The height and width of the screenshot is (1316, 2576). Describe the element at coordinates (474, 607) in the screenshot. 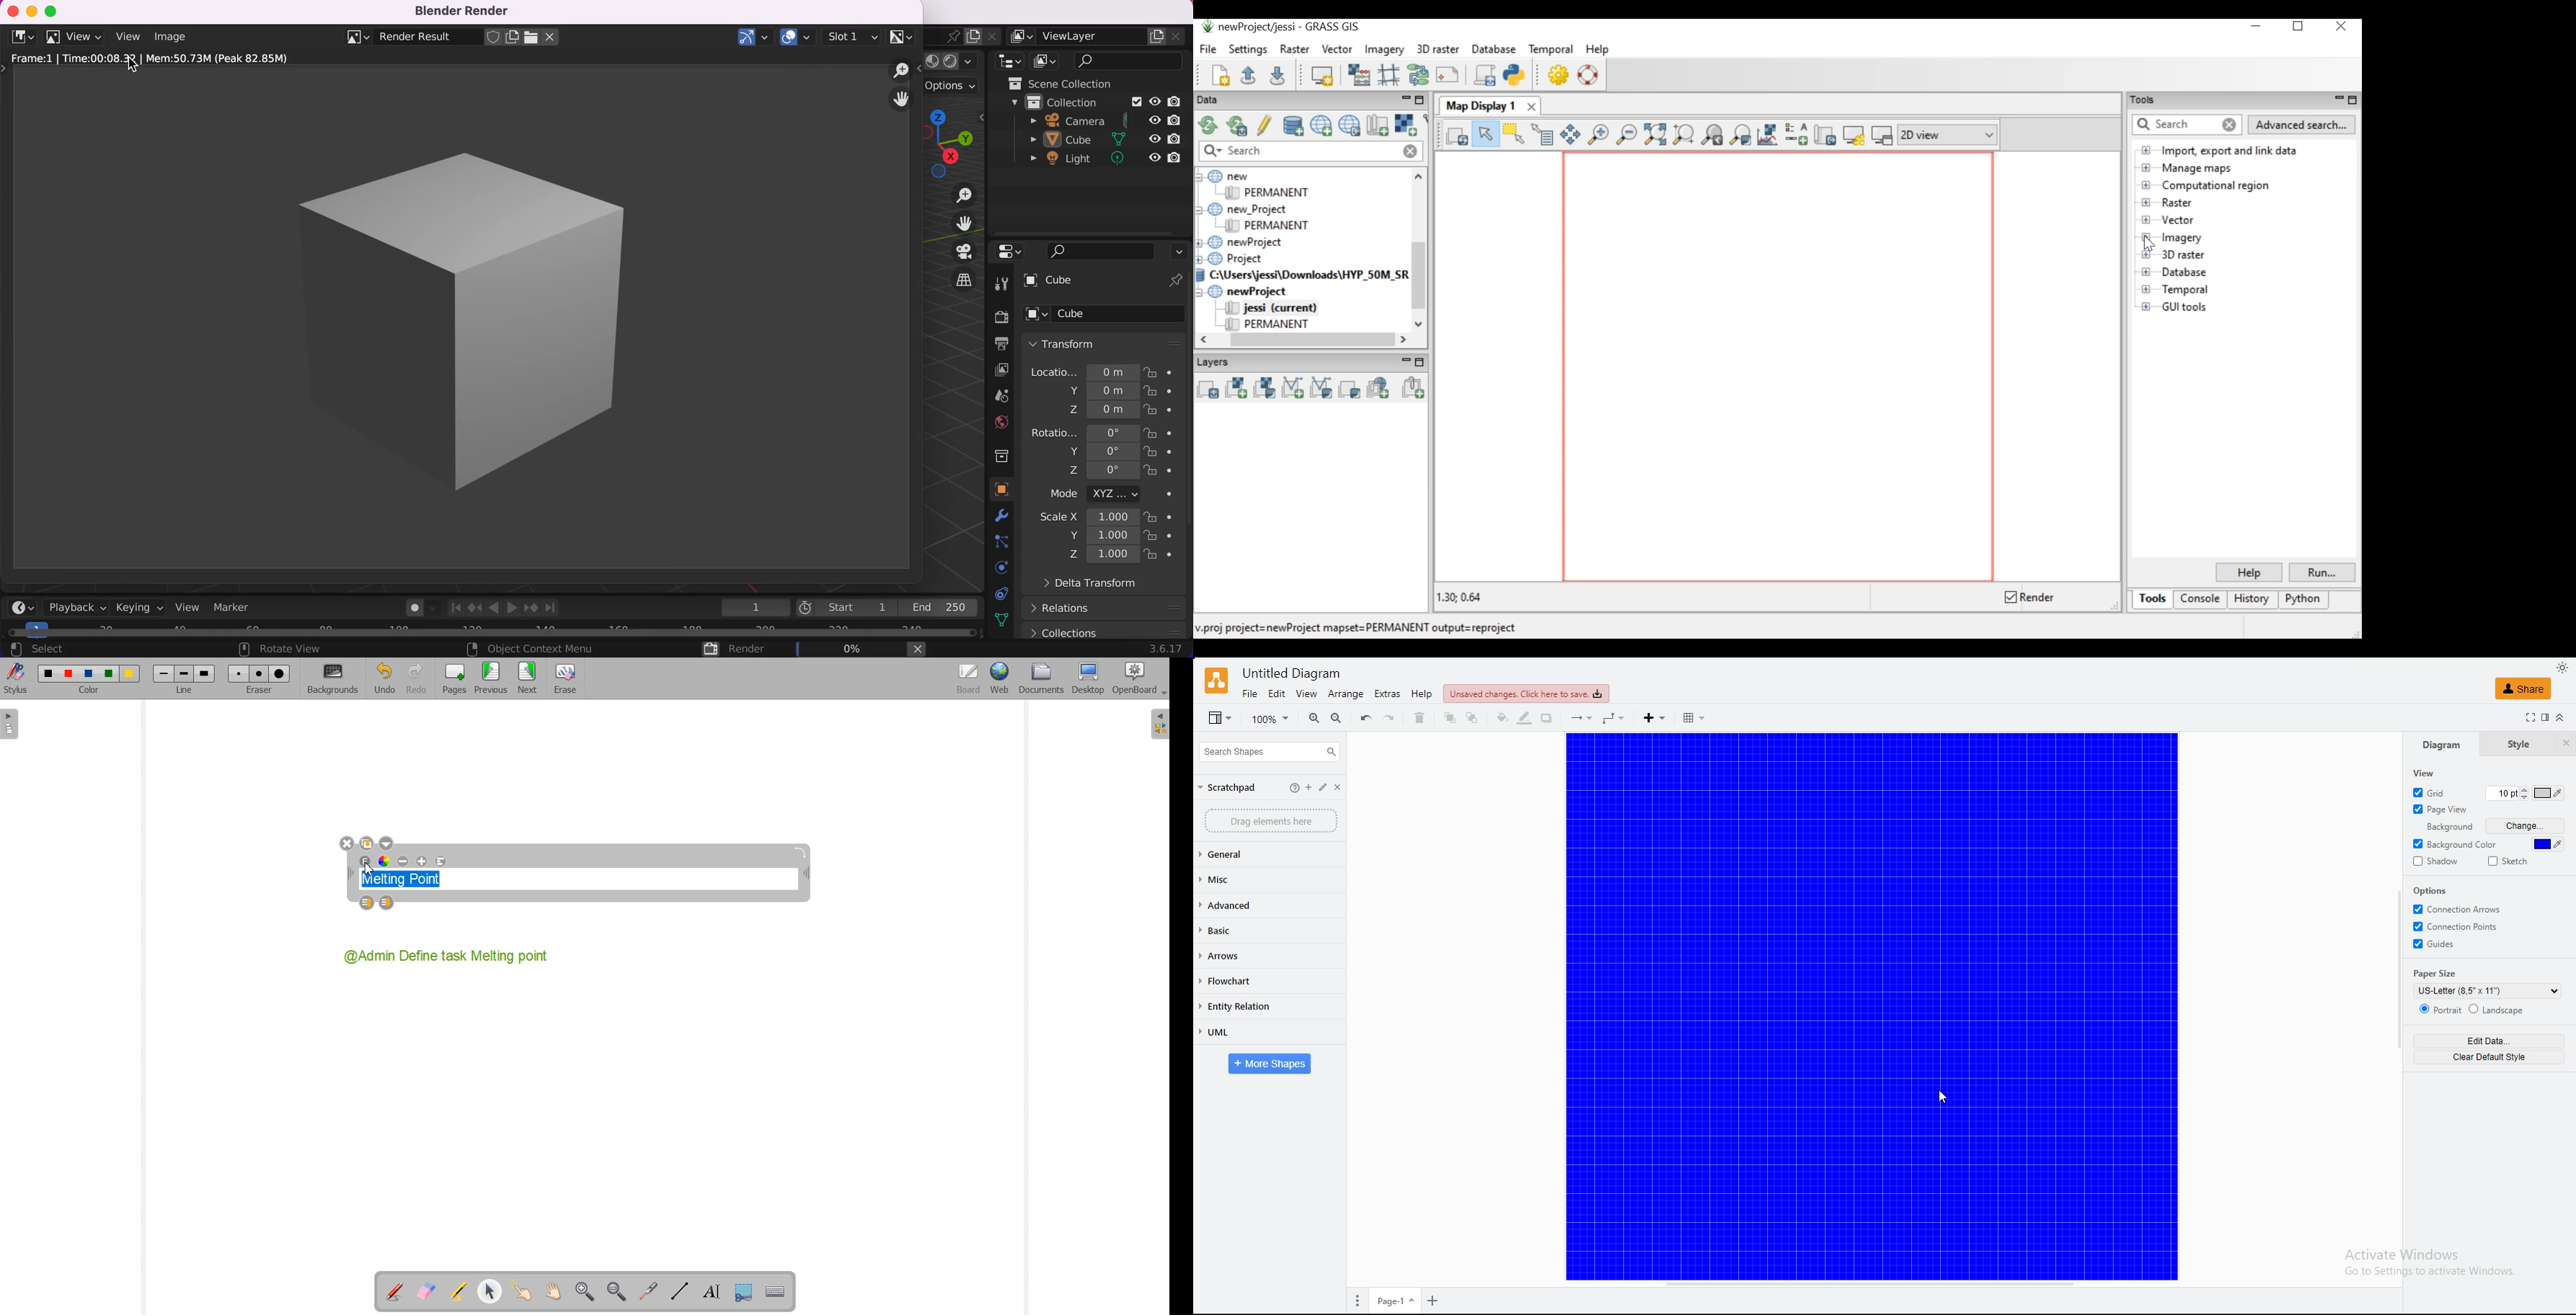

I see `jump to keyframe` at that location.